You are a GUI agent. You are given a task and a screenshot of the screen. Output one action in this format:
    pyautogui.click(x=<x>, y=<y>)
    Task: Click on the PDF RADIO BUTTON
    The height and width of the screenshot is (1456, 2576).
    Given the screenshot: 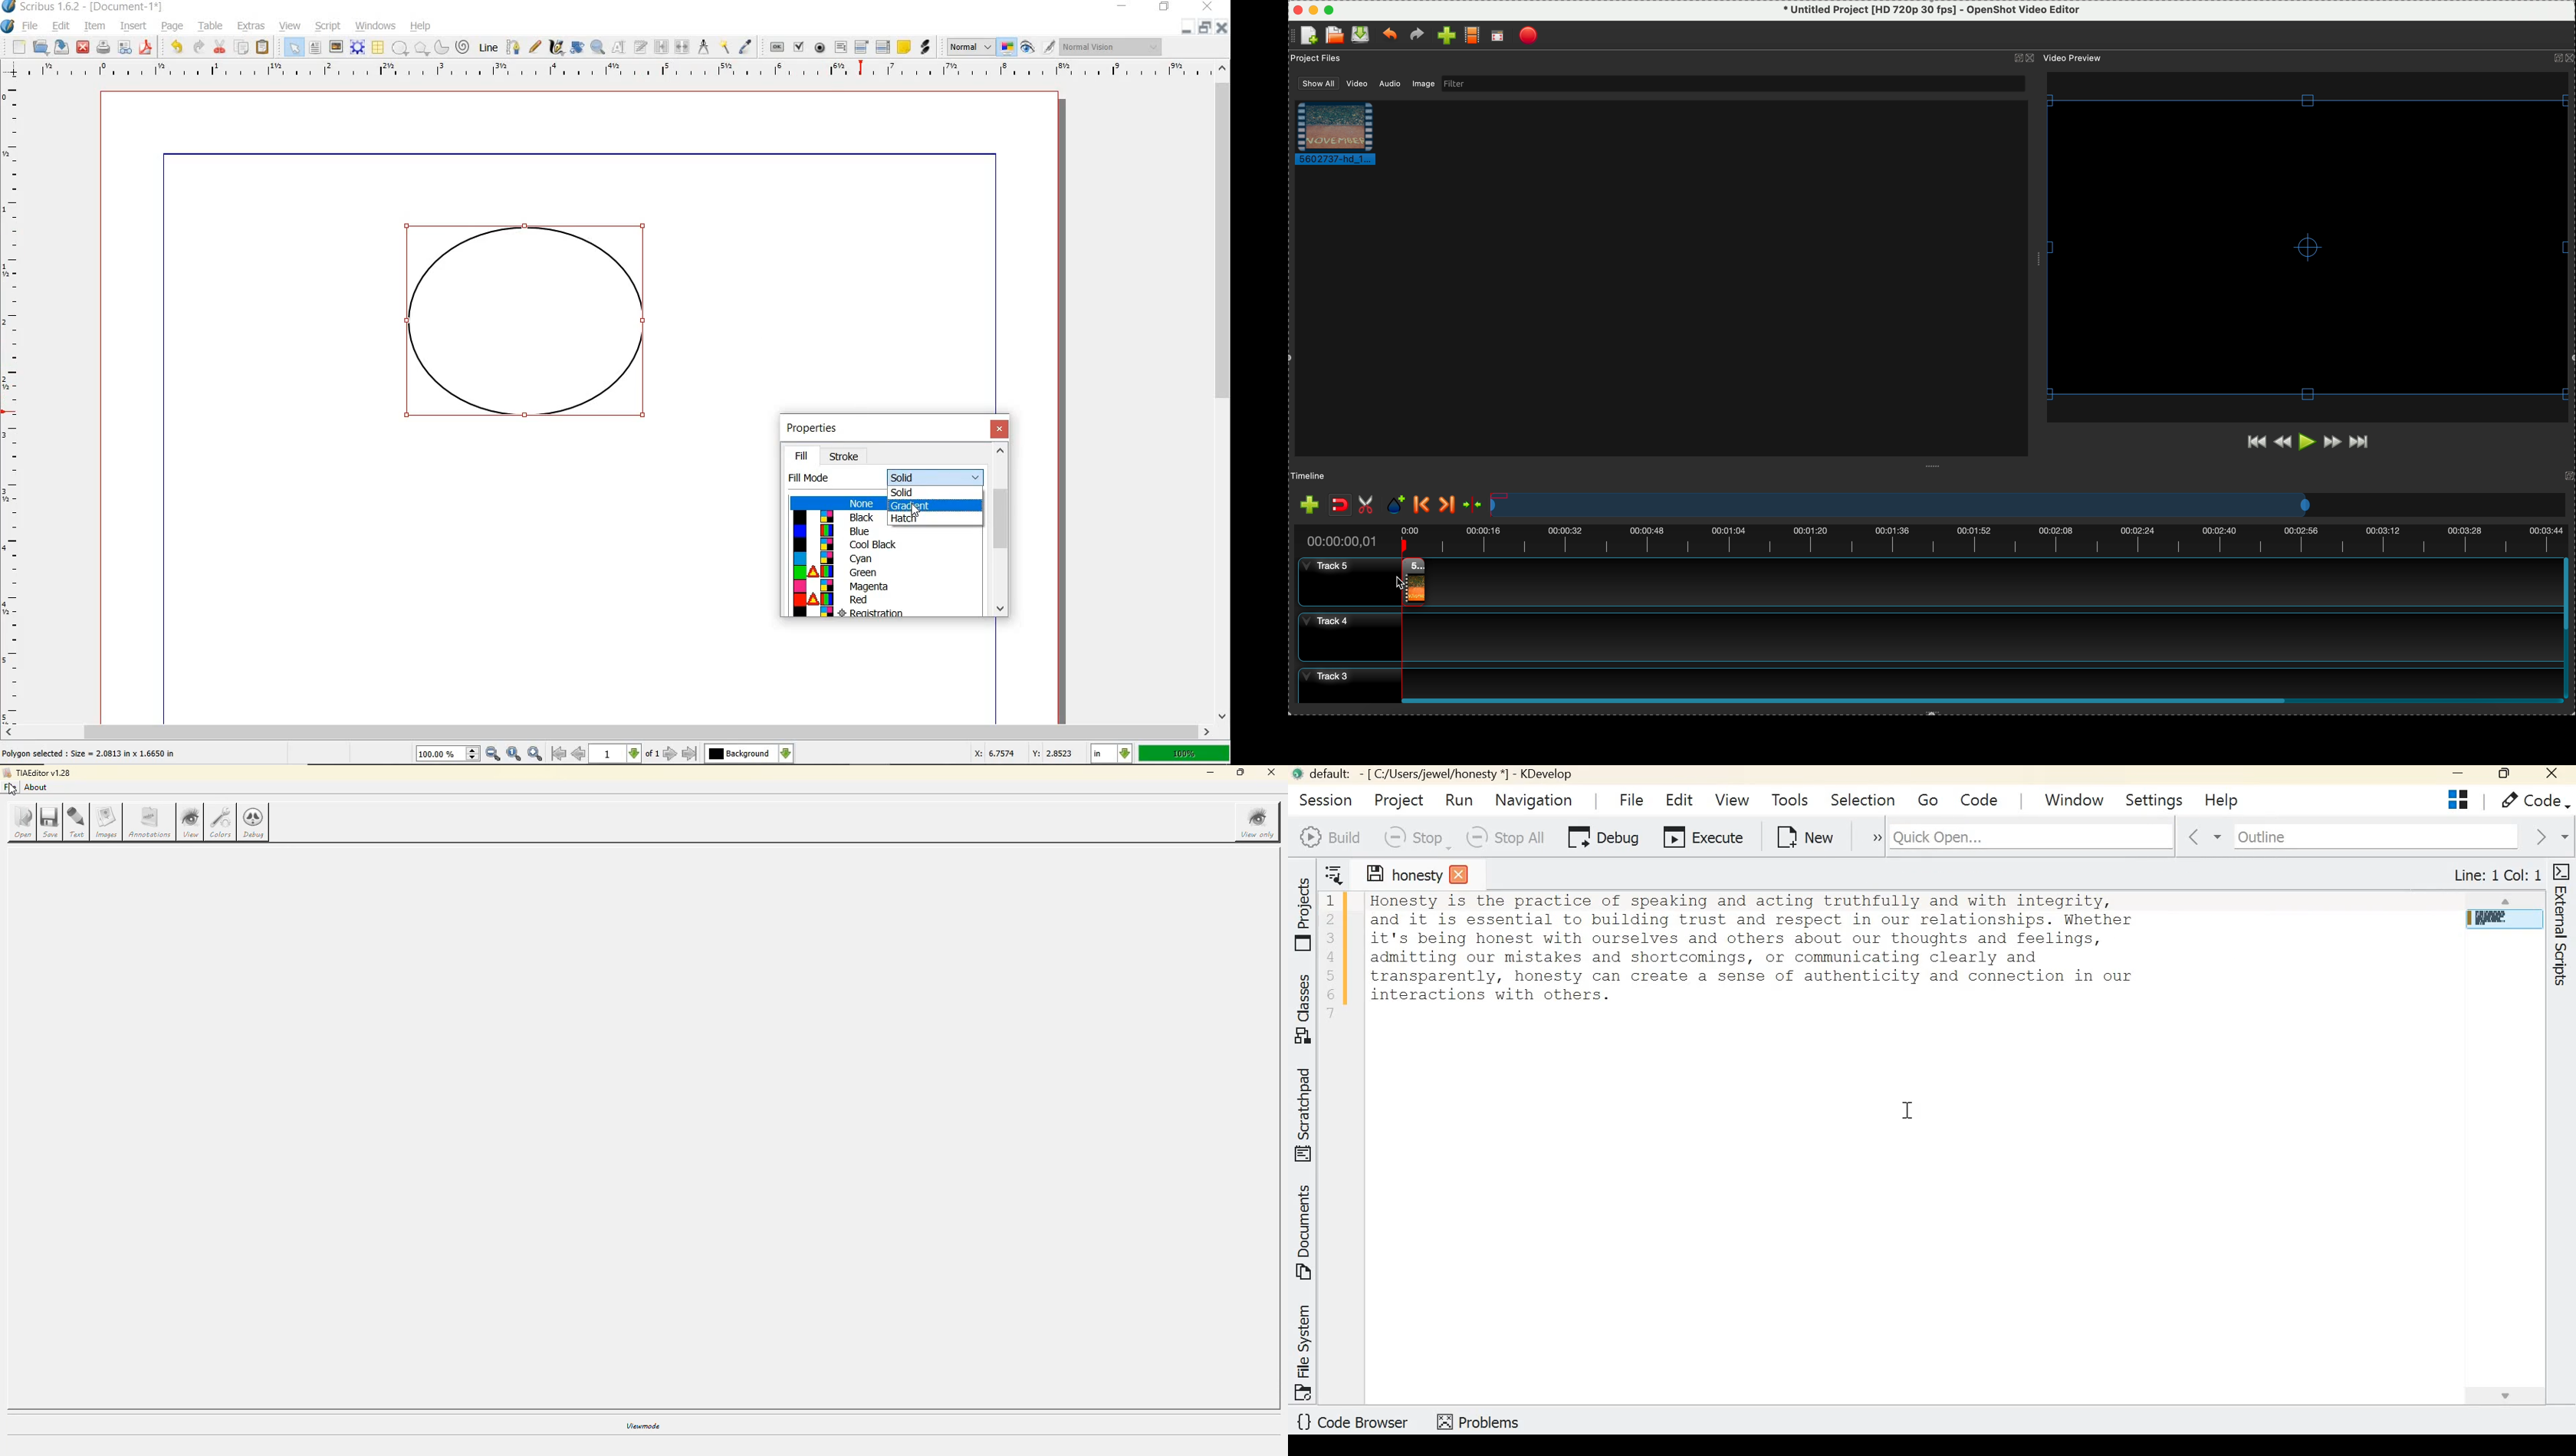 What is the action you would take?
    pyautogui.click(x=821, y=47)
    